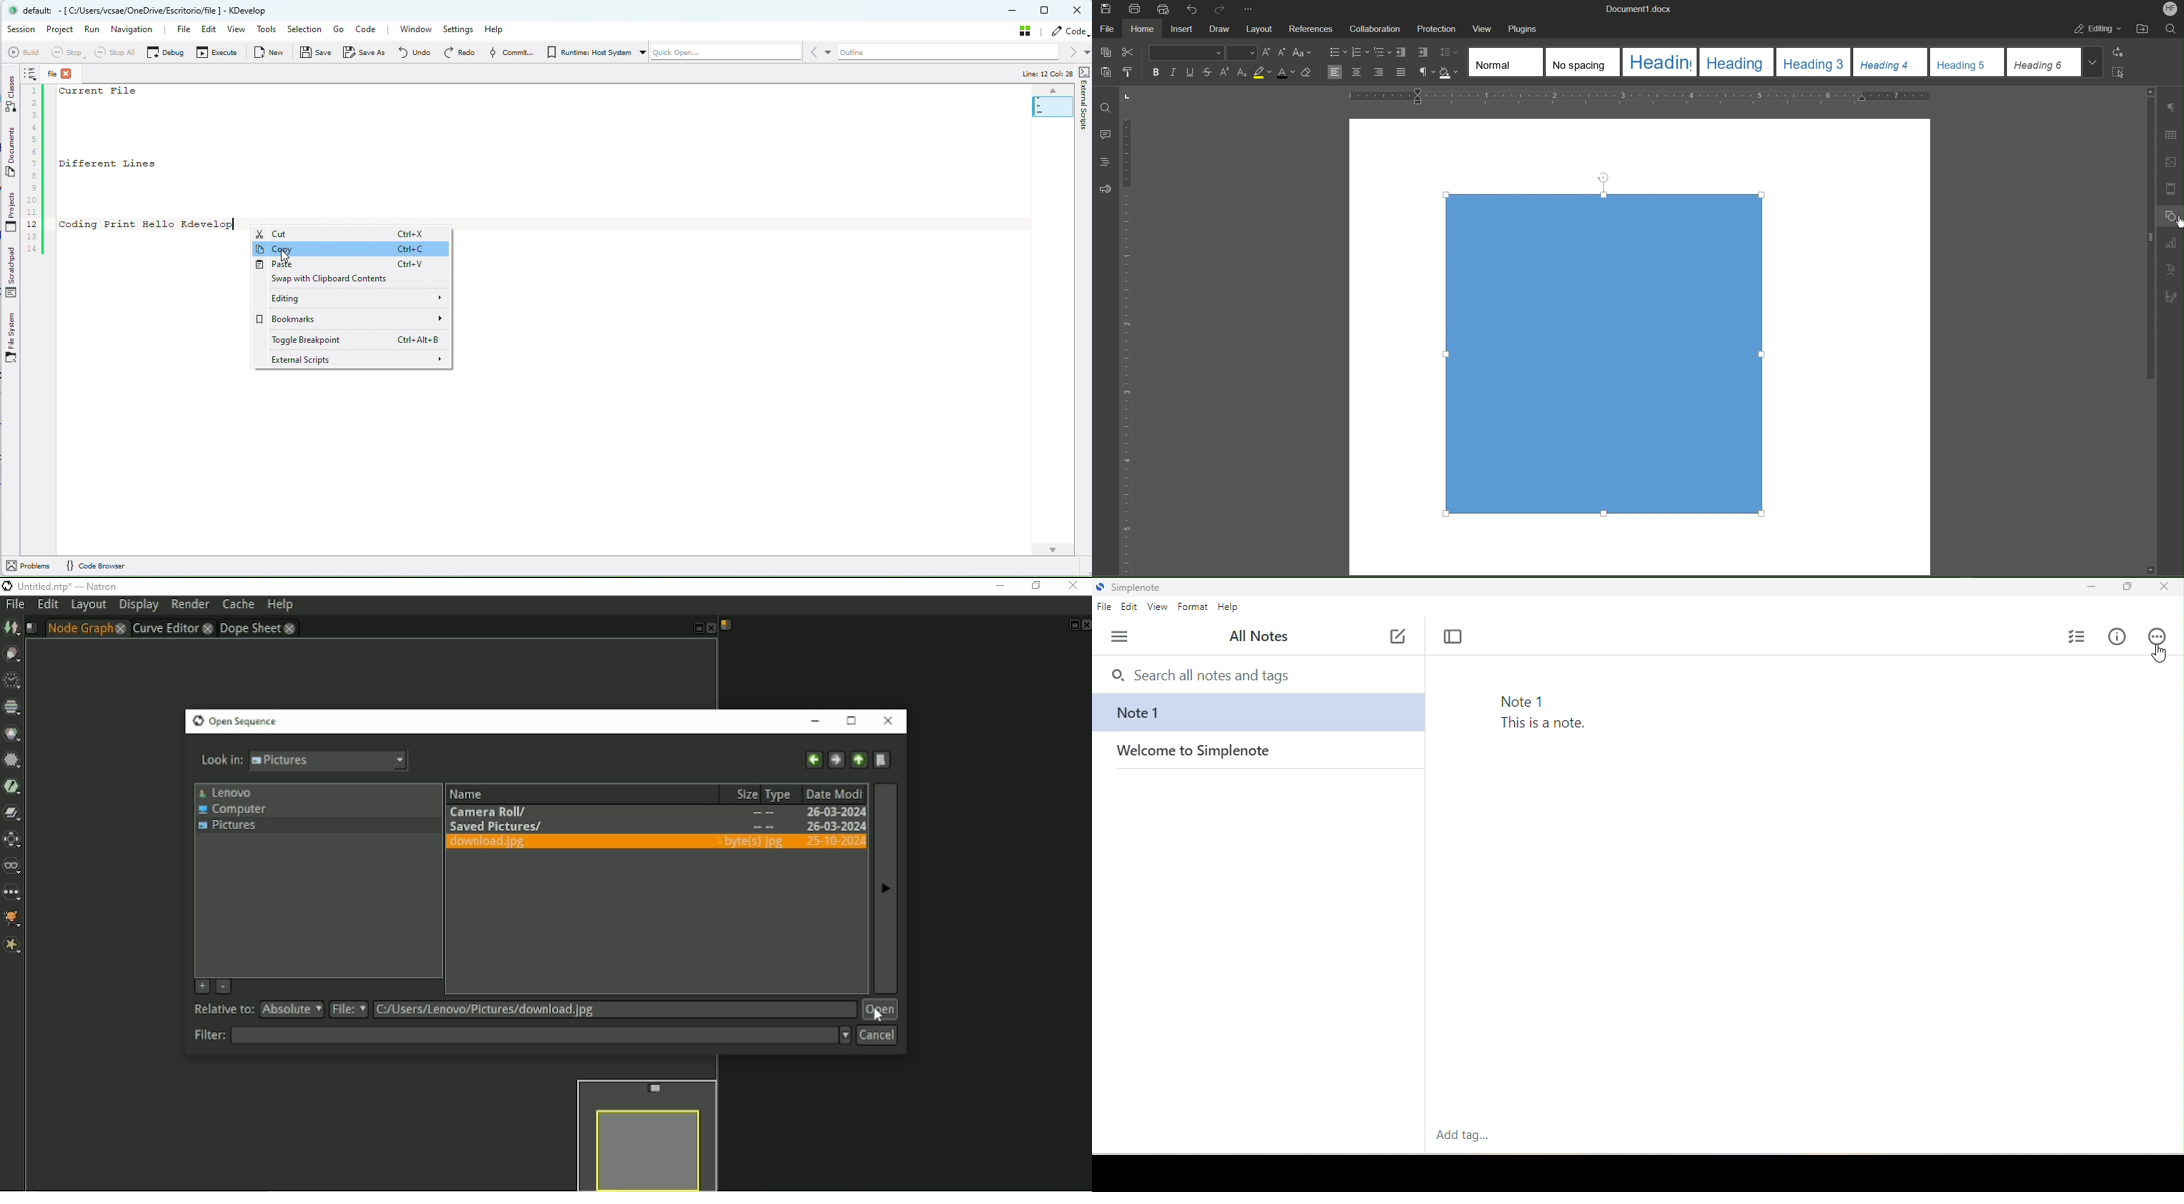  What do you see at coordinates (2157, 636) in the screenshot?
I see `actions` at bounding box center [2157, 636].